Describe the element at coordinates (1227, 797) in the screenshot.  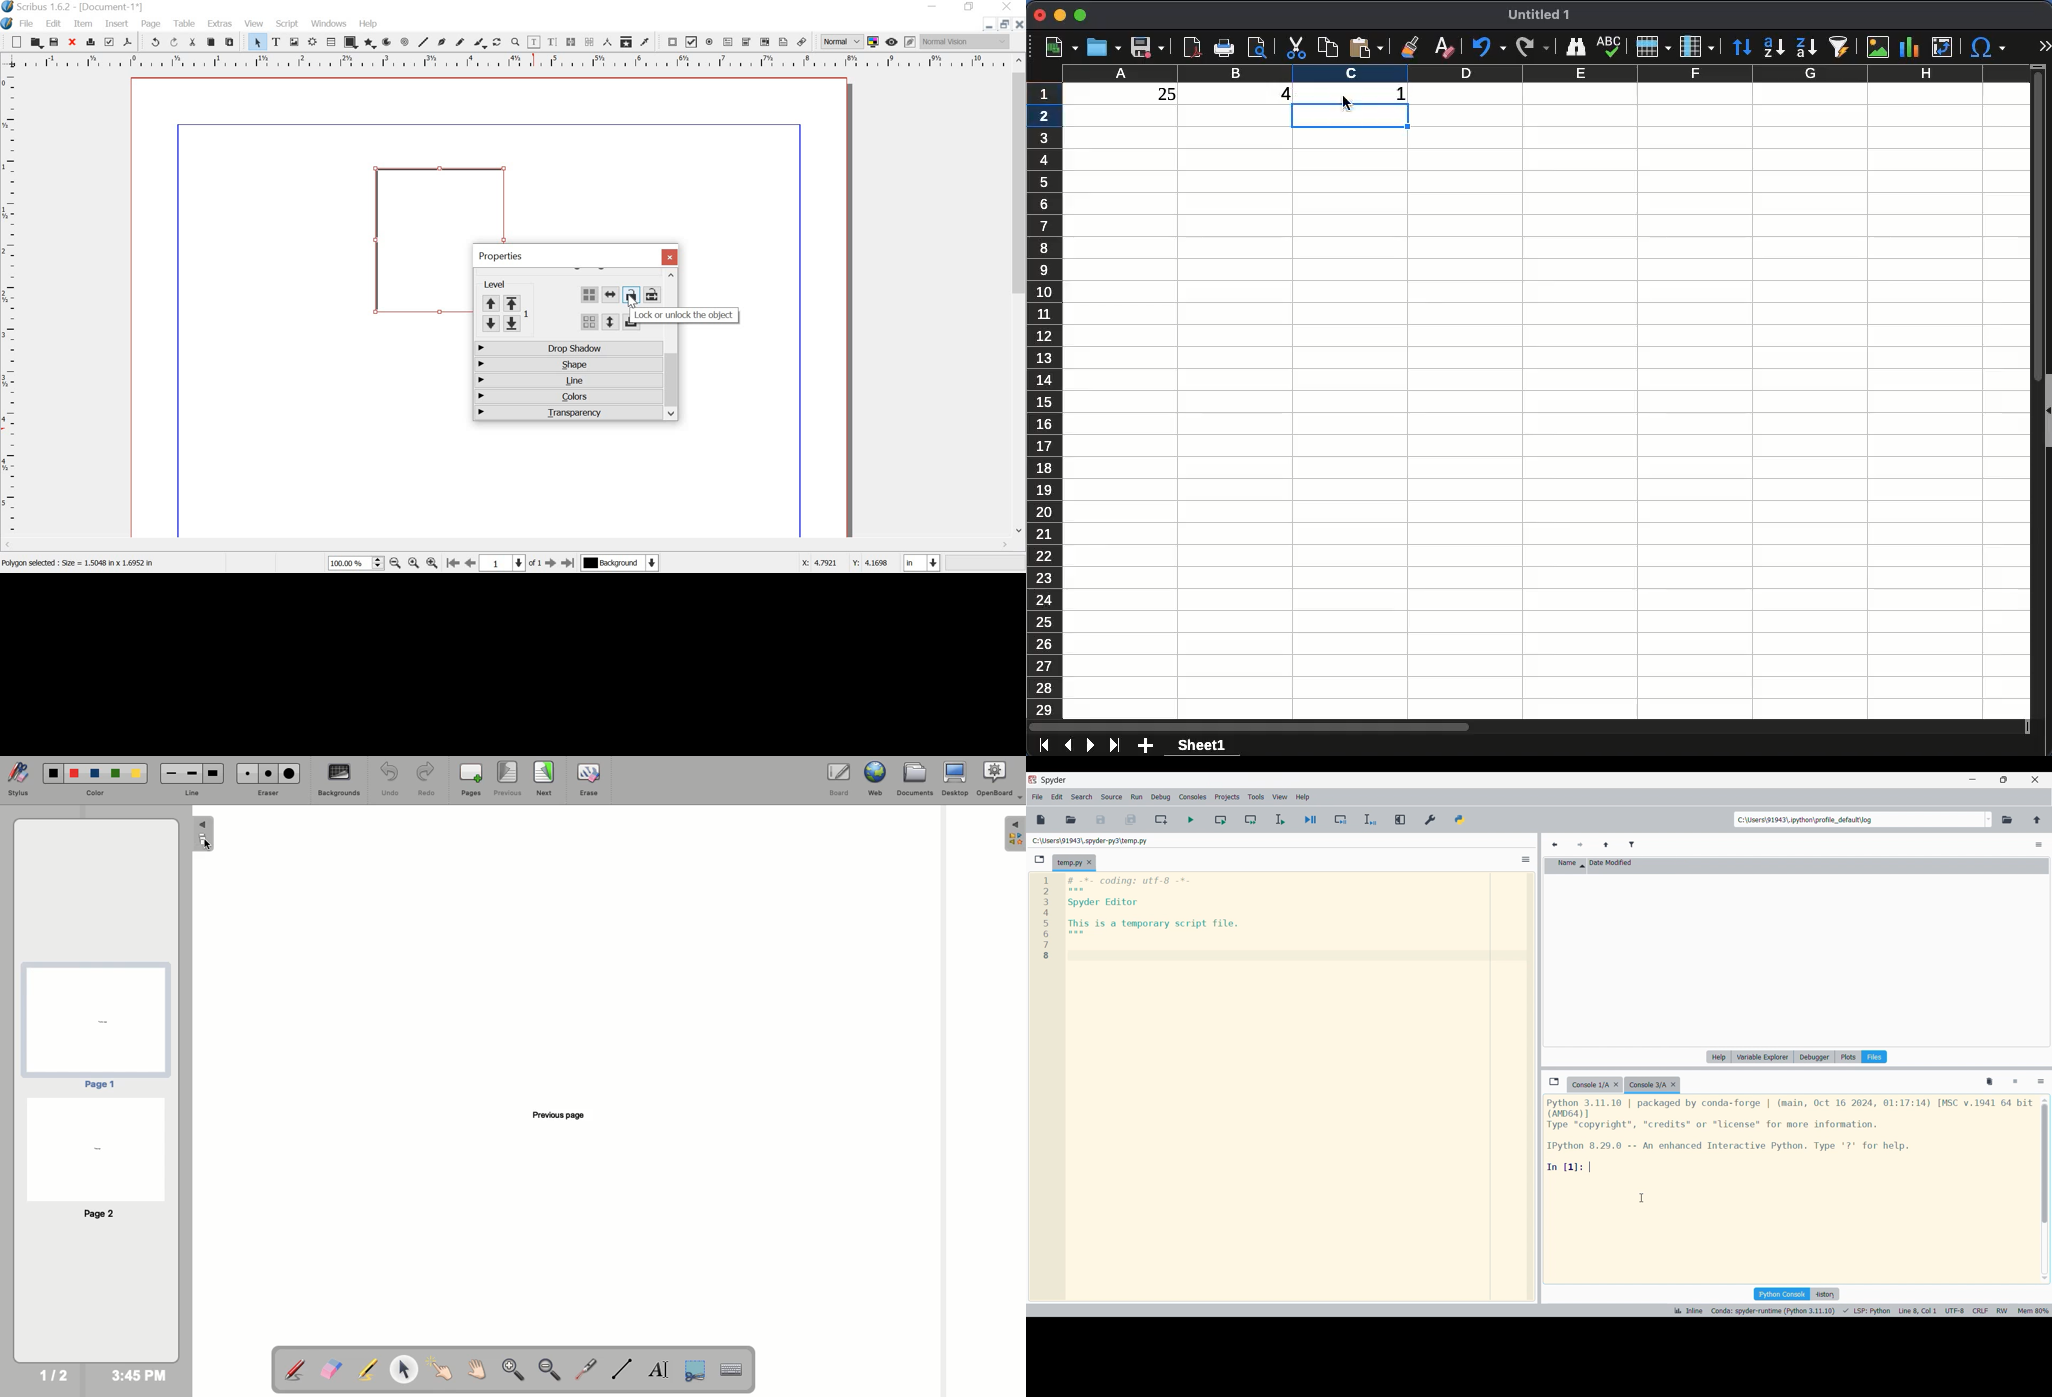
I see `Projects menu` at that location.